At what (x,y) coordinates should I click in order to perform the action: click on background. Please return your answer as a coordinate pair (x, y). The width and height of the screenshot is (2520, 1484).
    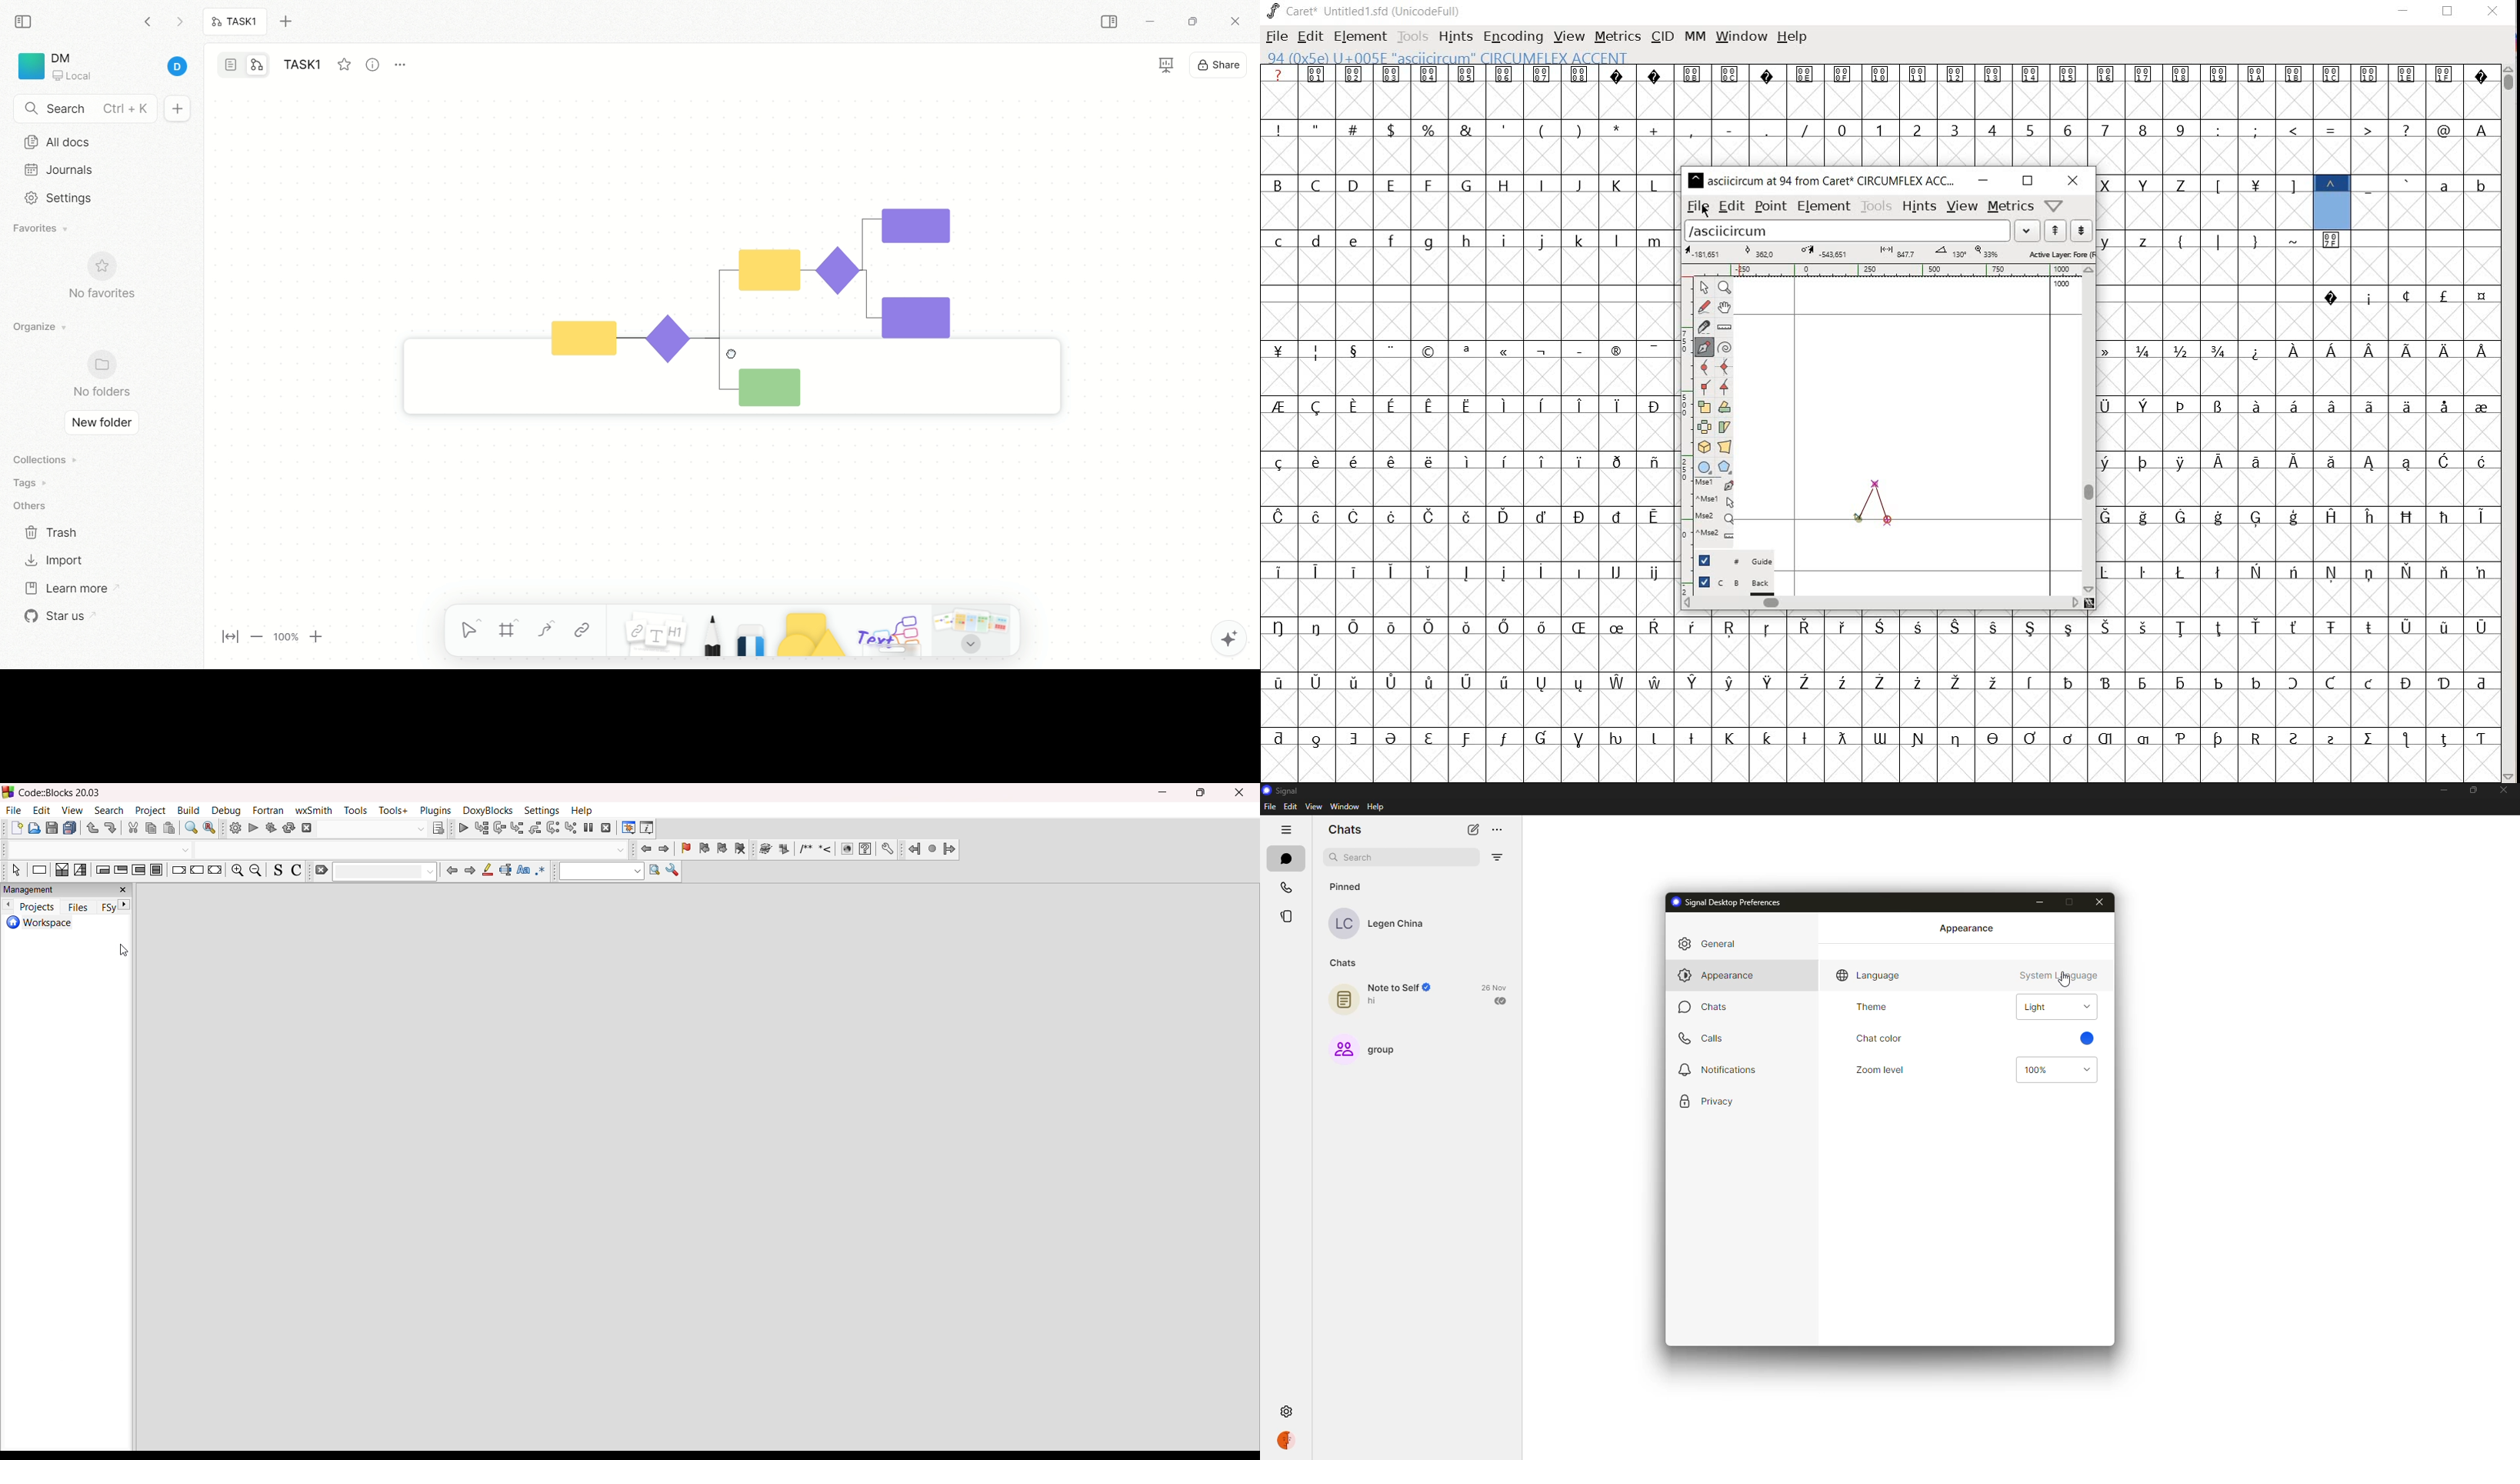
    Looking at the image, I should click on (1737, 584).